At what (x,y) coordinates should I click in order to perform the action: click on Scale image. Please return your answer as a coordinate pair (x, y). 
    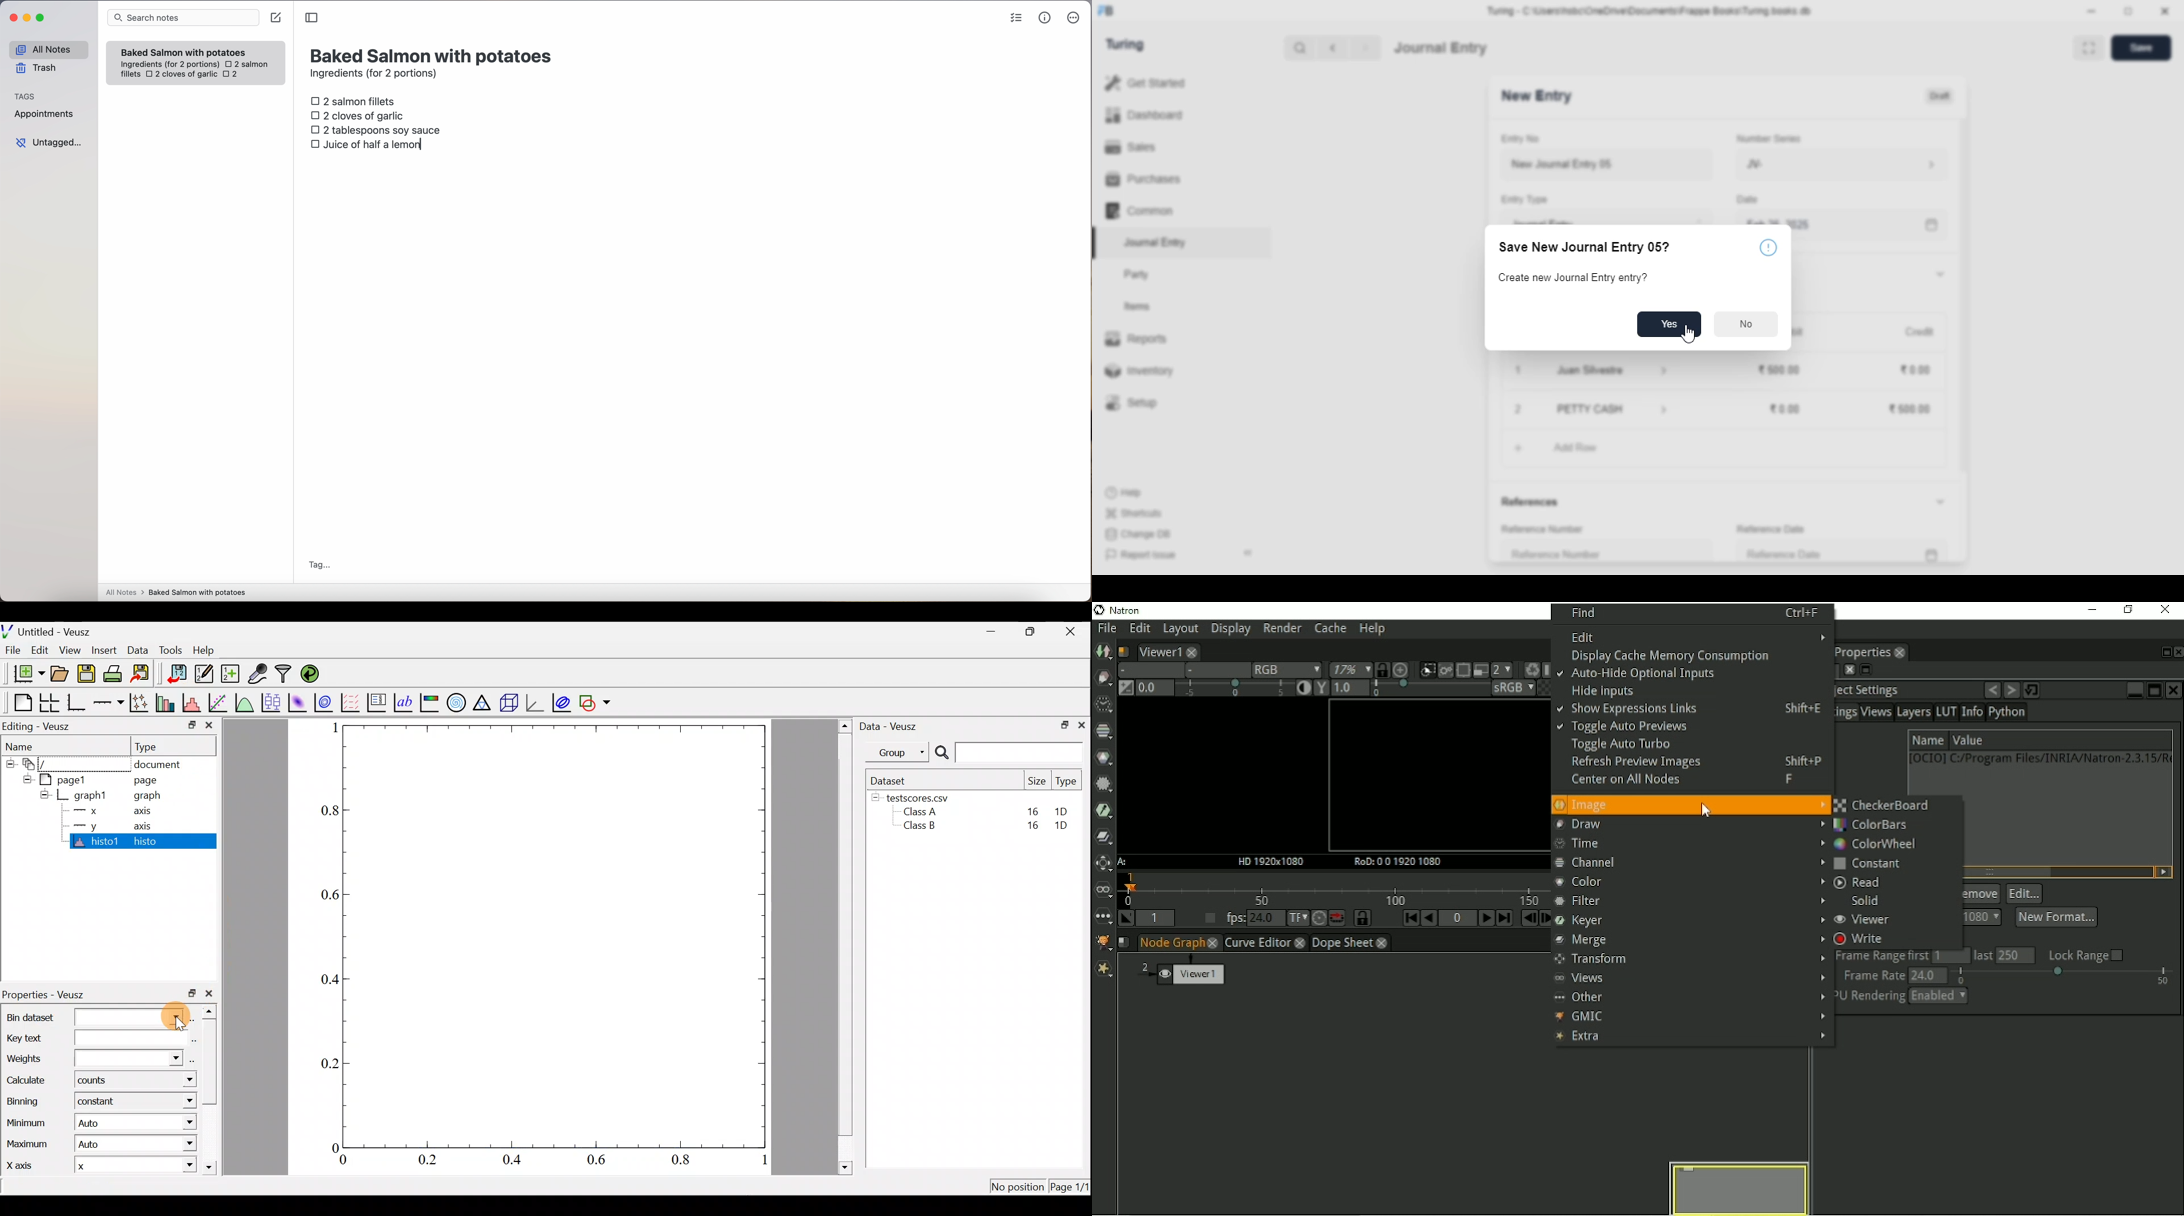
    Looking at the image, I should click on (1402, 669).